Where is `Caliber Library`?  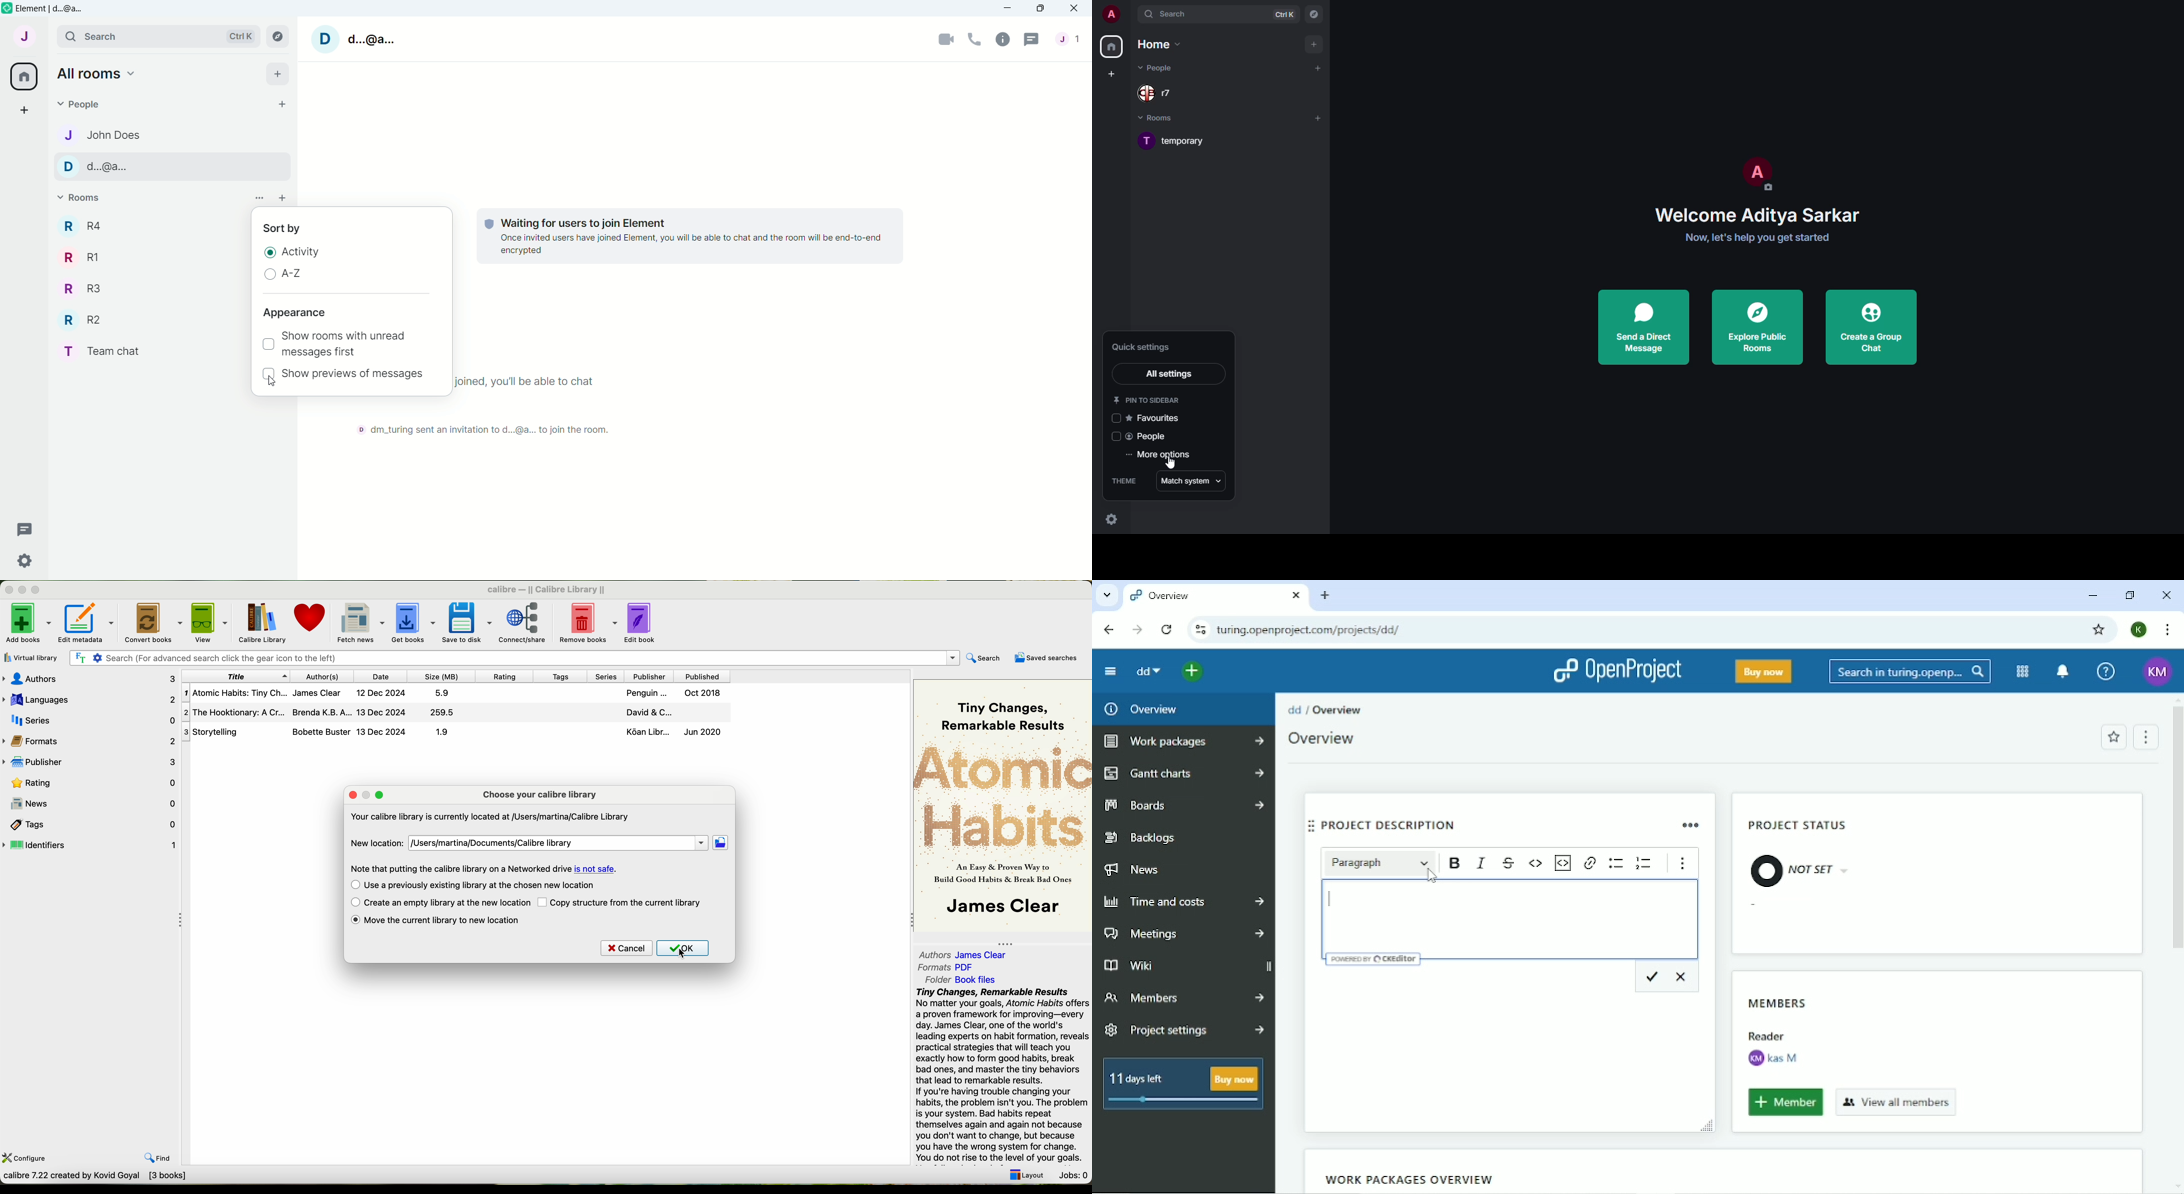 Caliber Library is located at coordinates (264, 622).